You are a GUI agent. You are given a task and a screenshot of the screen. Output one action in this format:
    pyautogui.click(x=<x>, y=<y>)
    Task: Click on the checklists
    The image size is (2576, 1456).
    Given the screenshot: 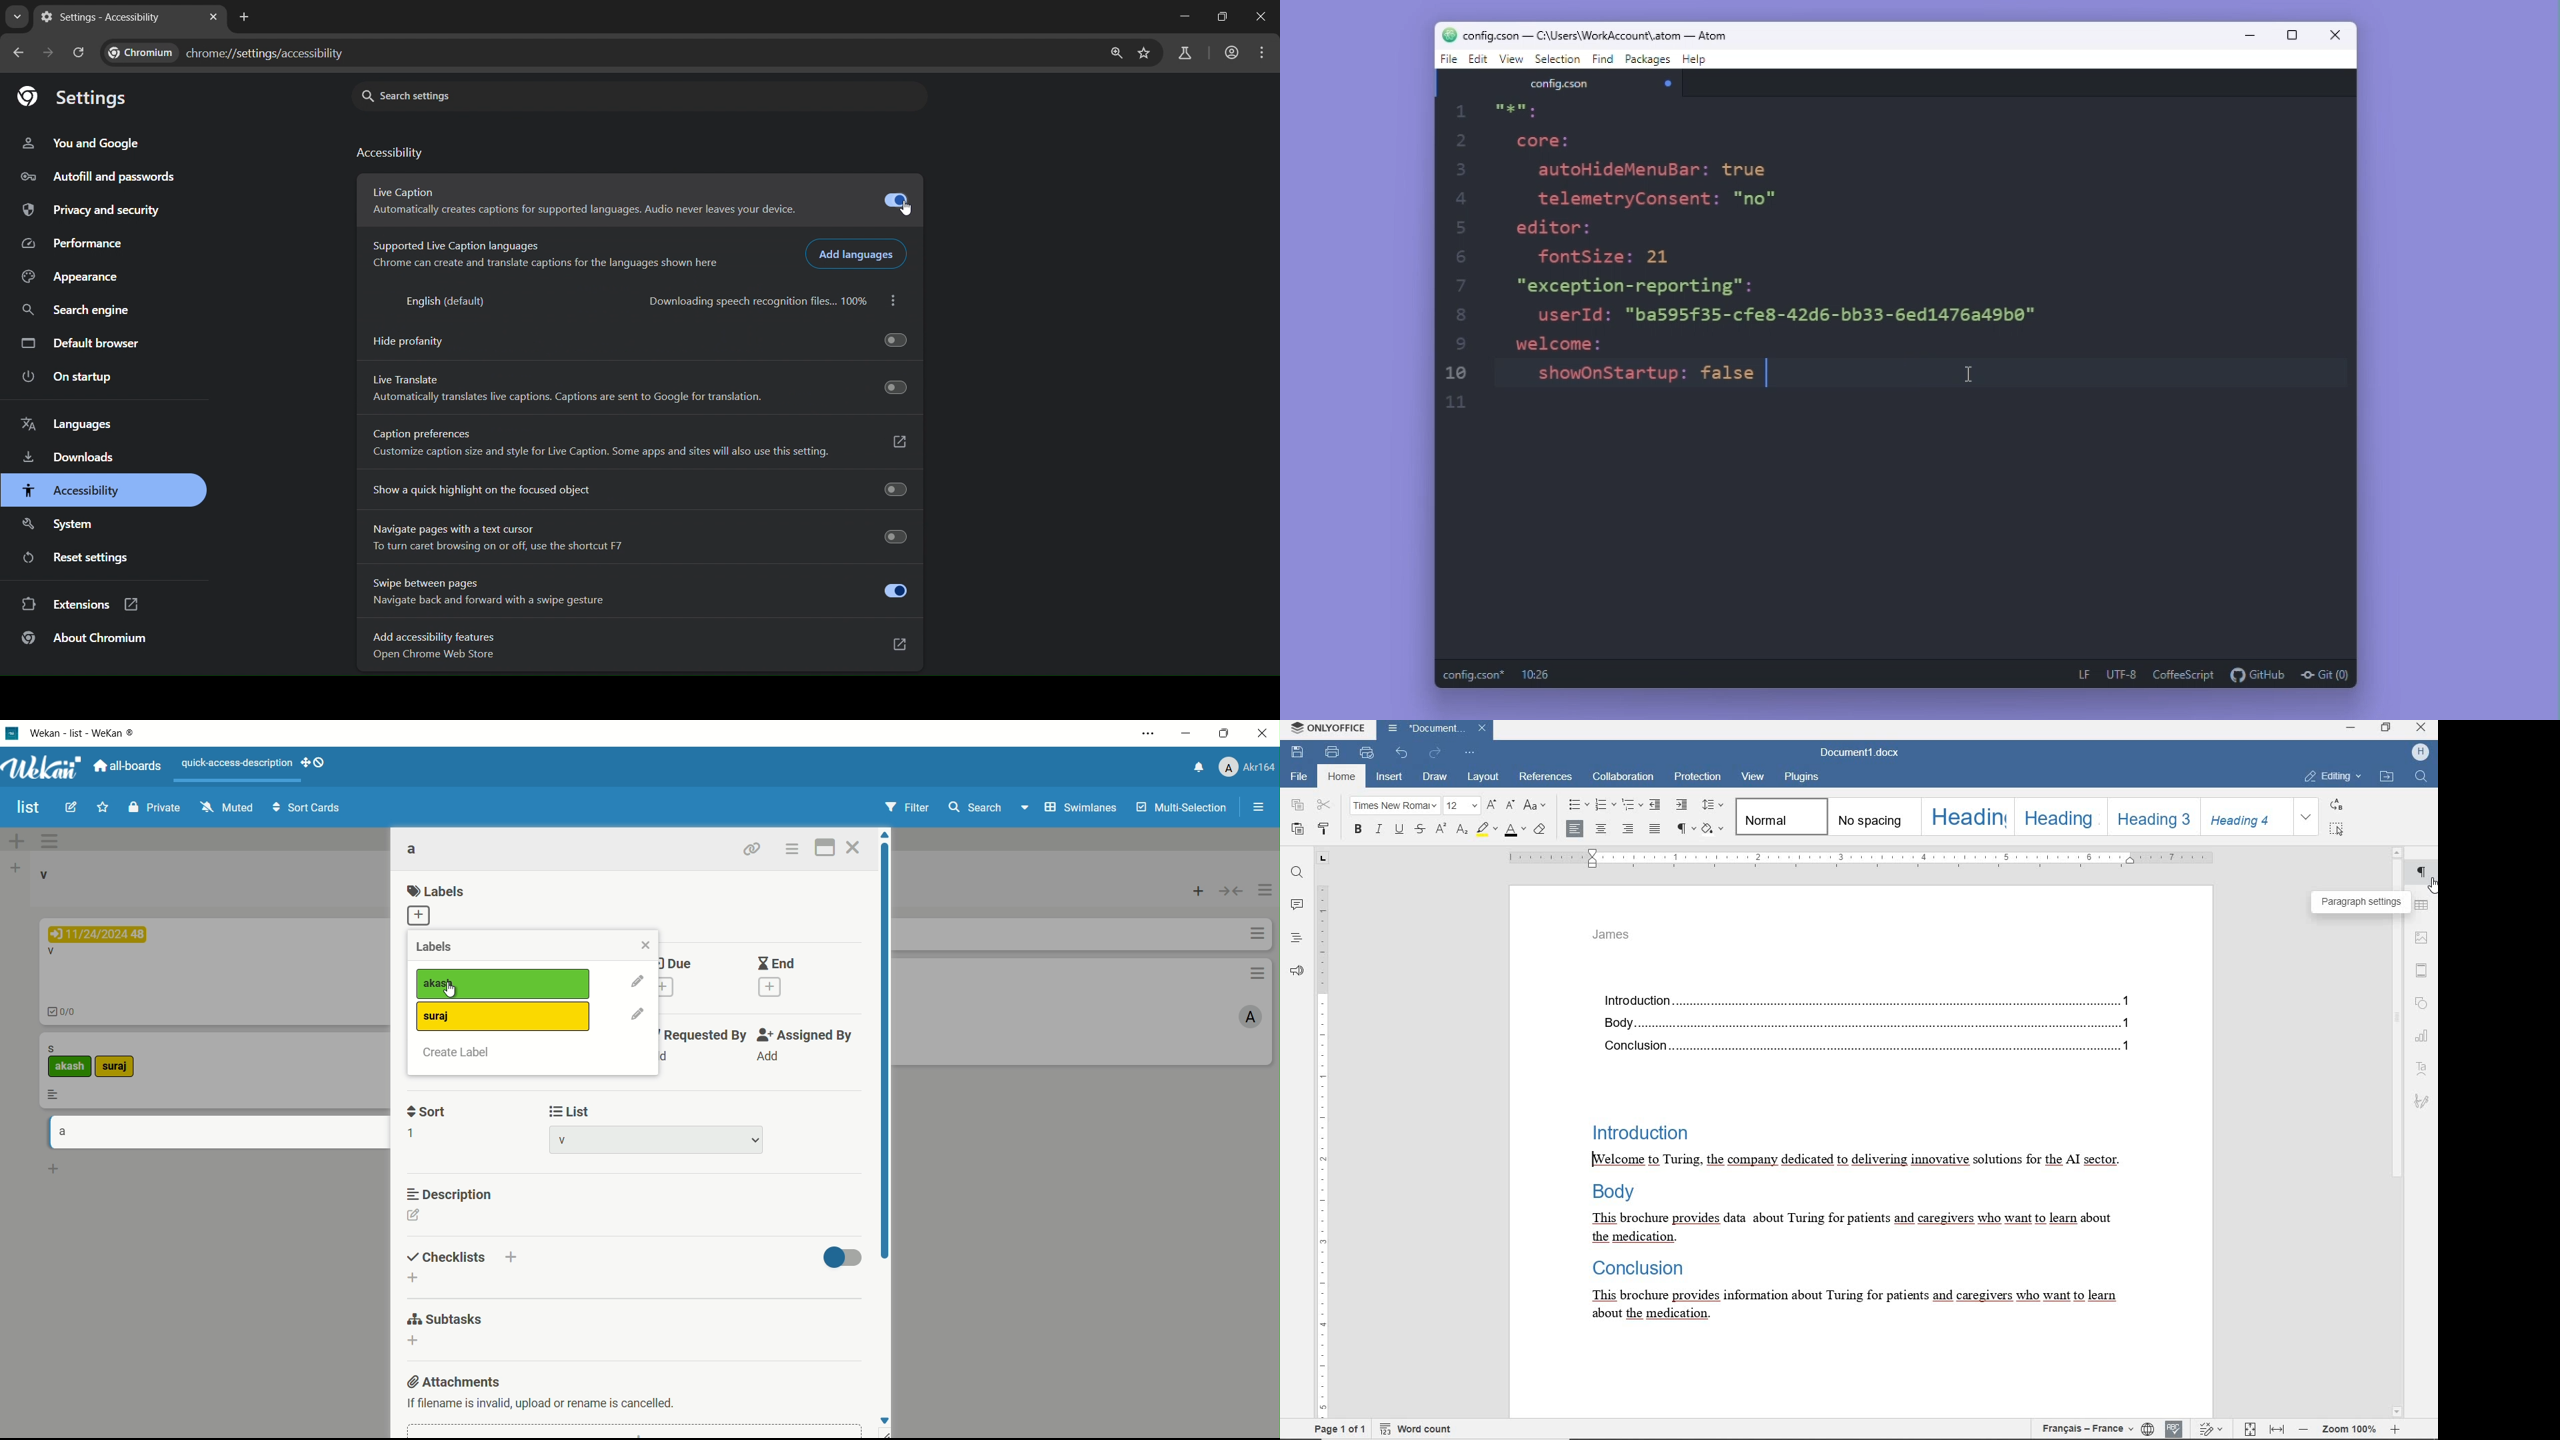 What is the action you would take?
    pyautogui.click(x=445, y=1257)
    